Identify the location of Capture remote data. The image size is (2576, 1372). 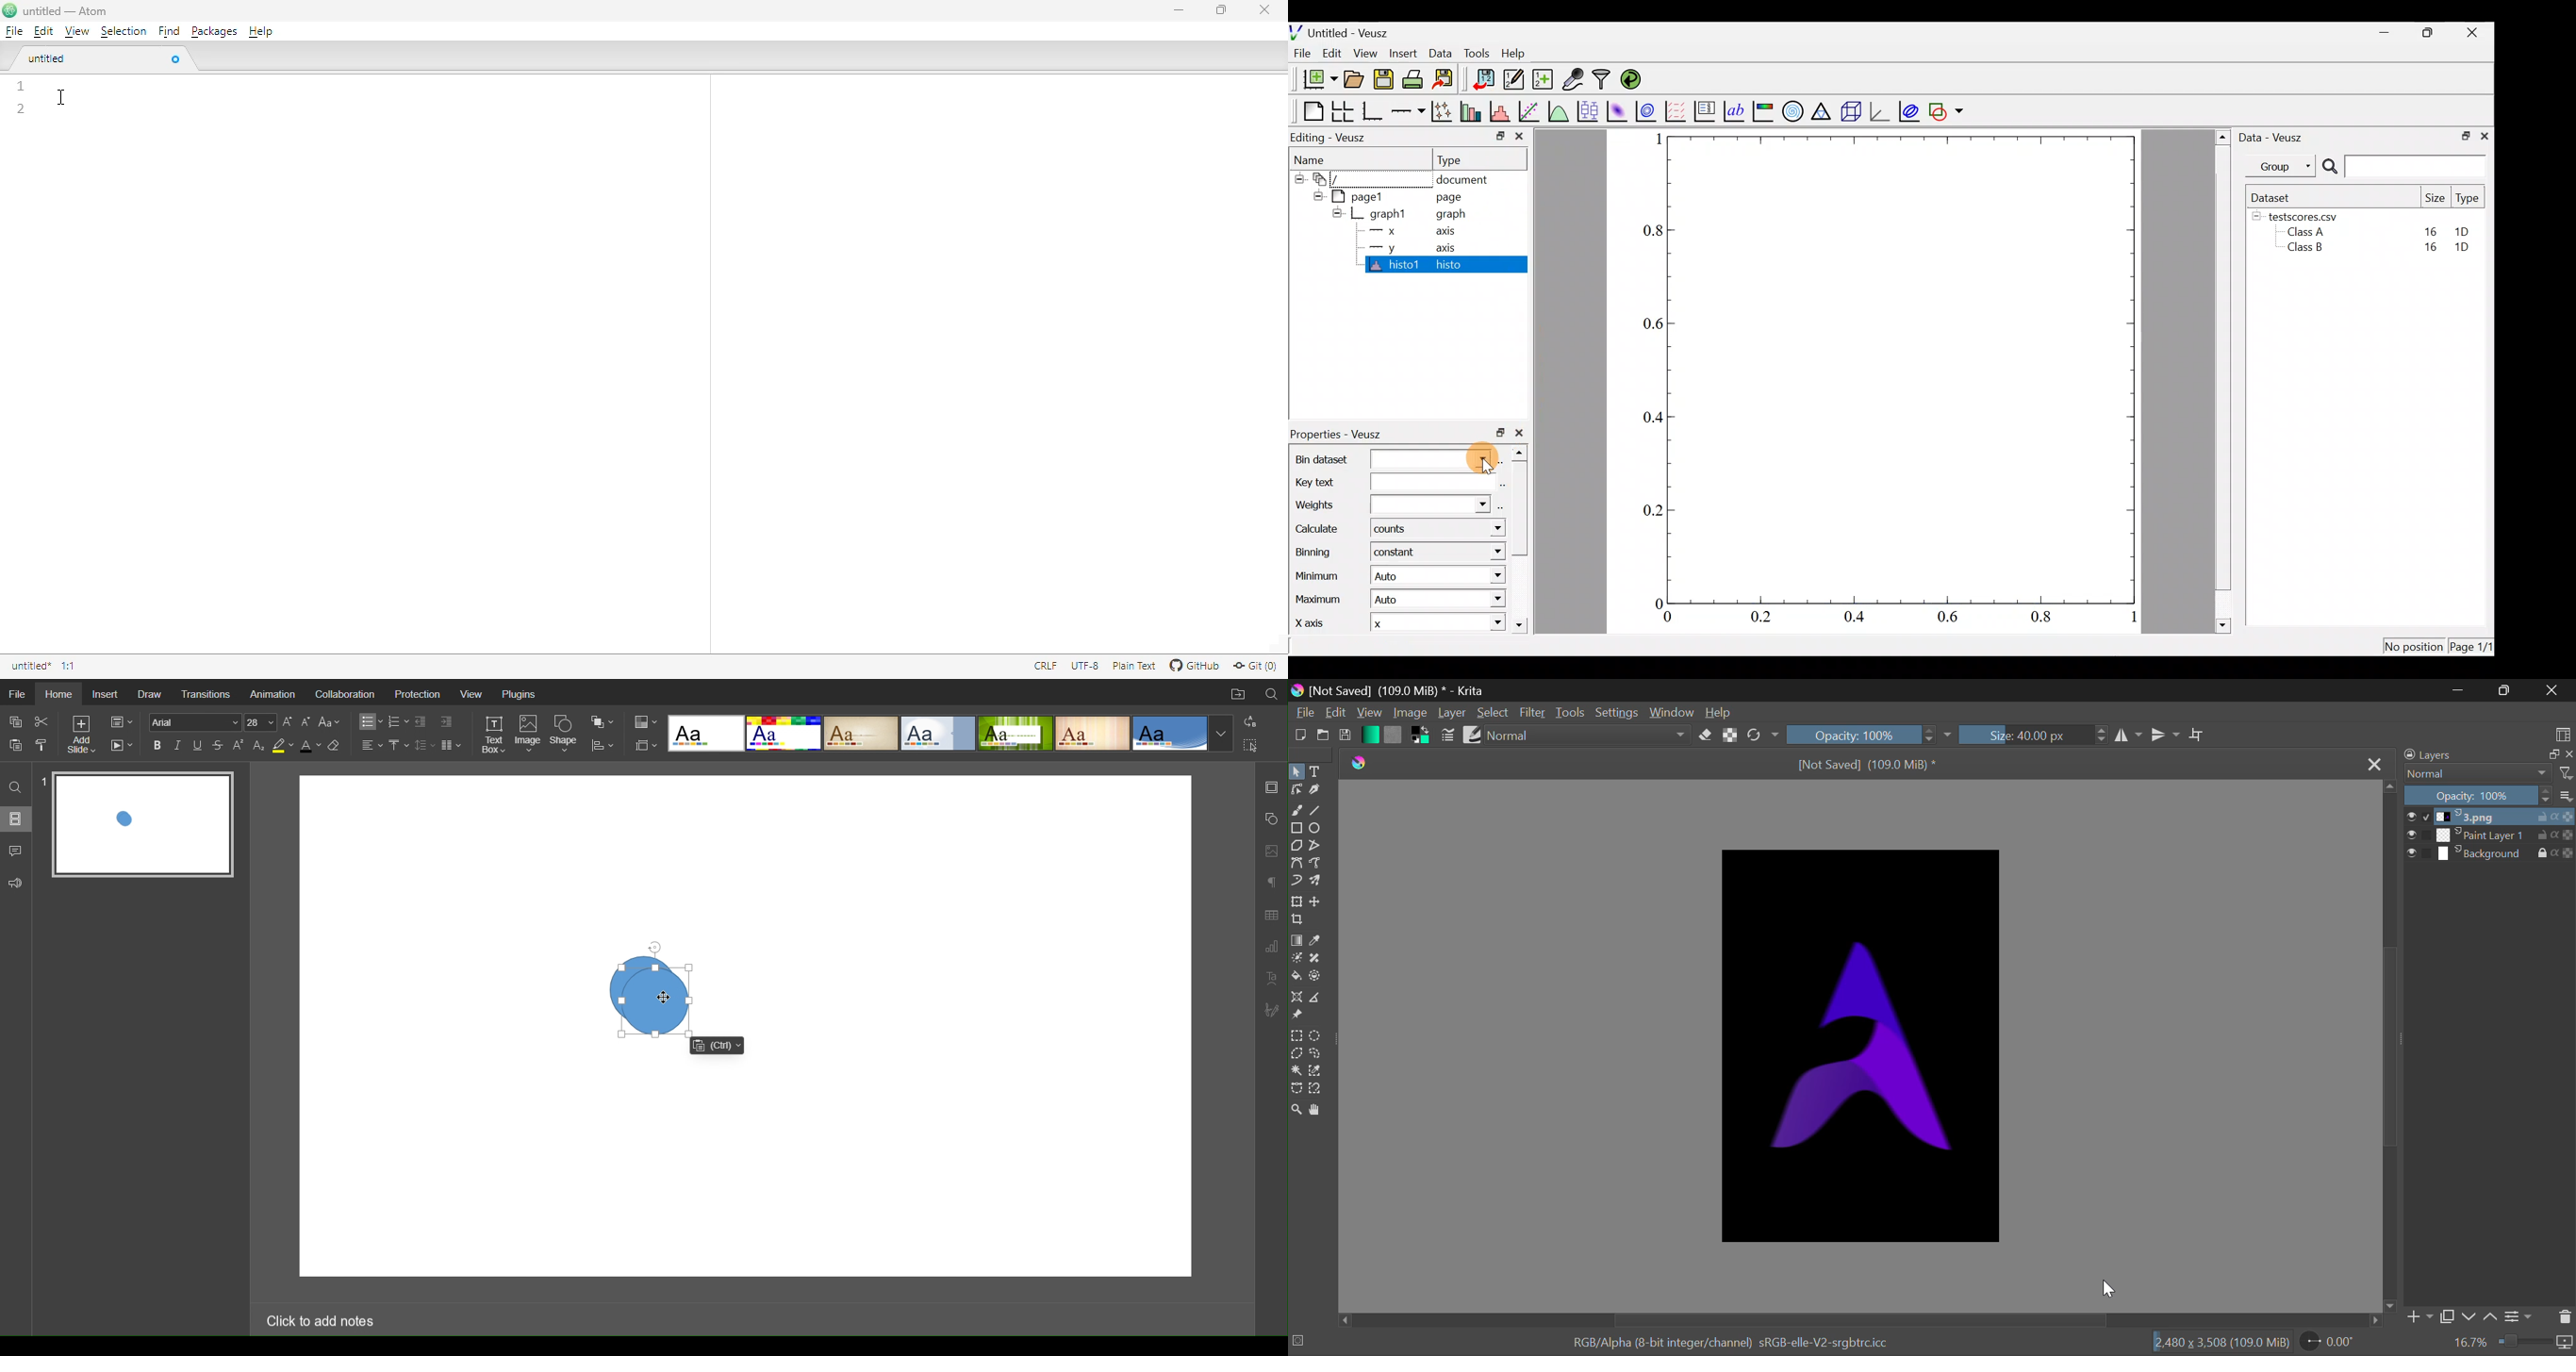
(1575, 80).